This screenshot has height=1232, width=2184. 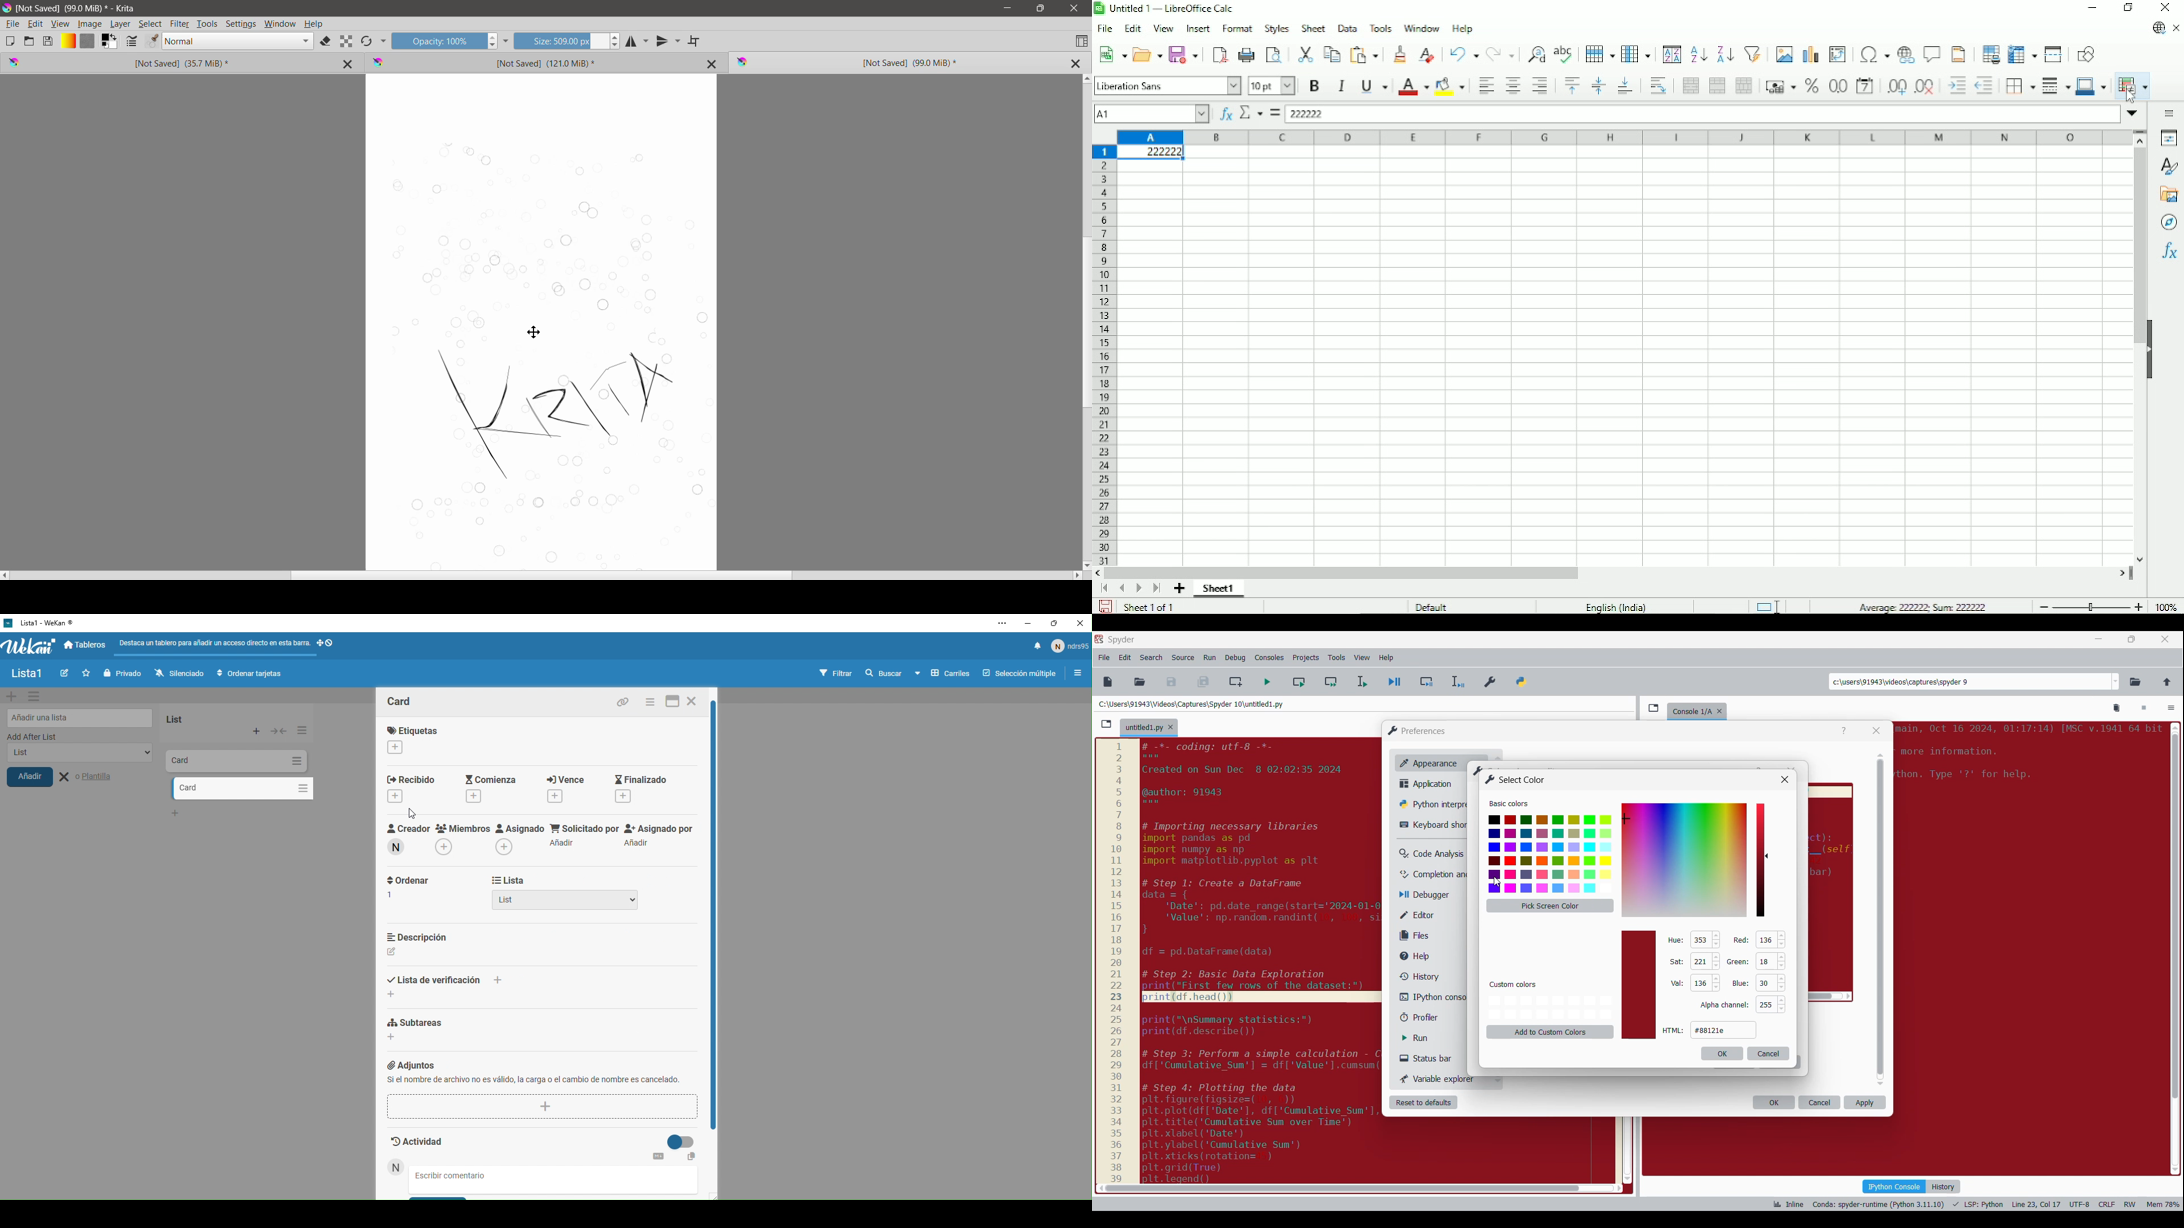 What do you see at coordinates (560, 40) in the screenshot?
I see `Size input ` at bounding box center [560, 40].